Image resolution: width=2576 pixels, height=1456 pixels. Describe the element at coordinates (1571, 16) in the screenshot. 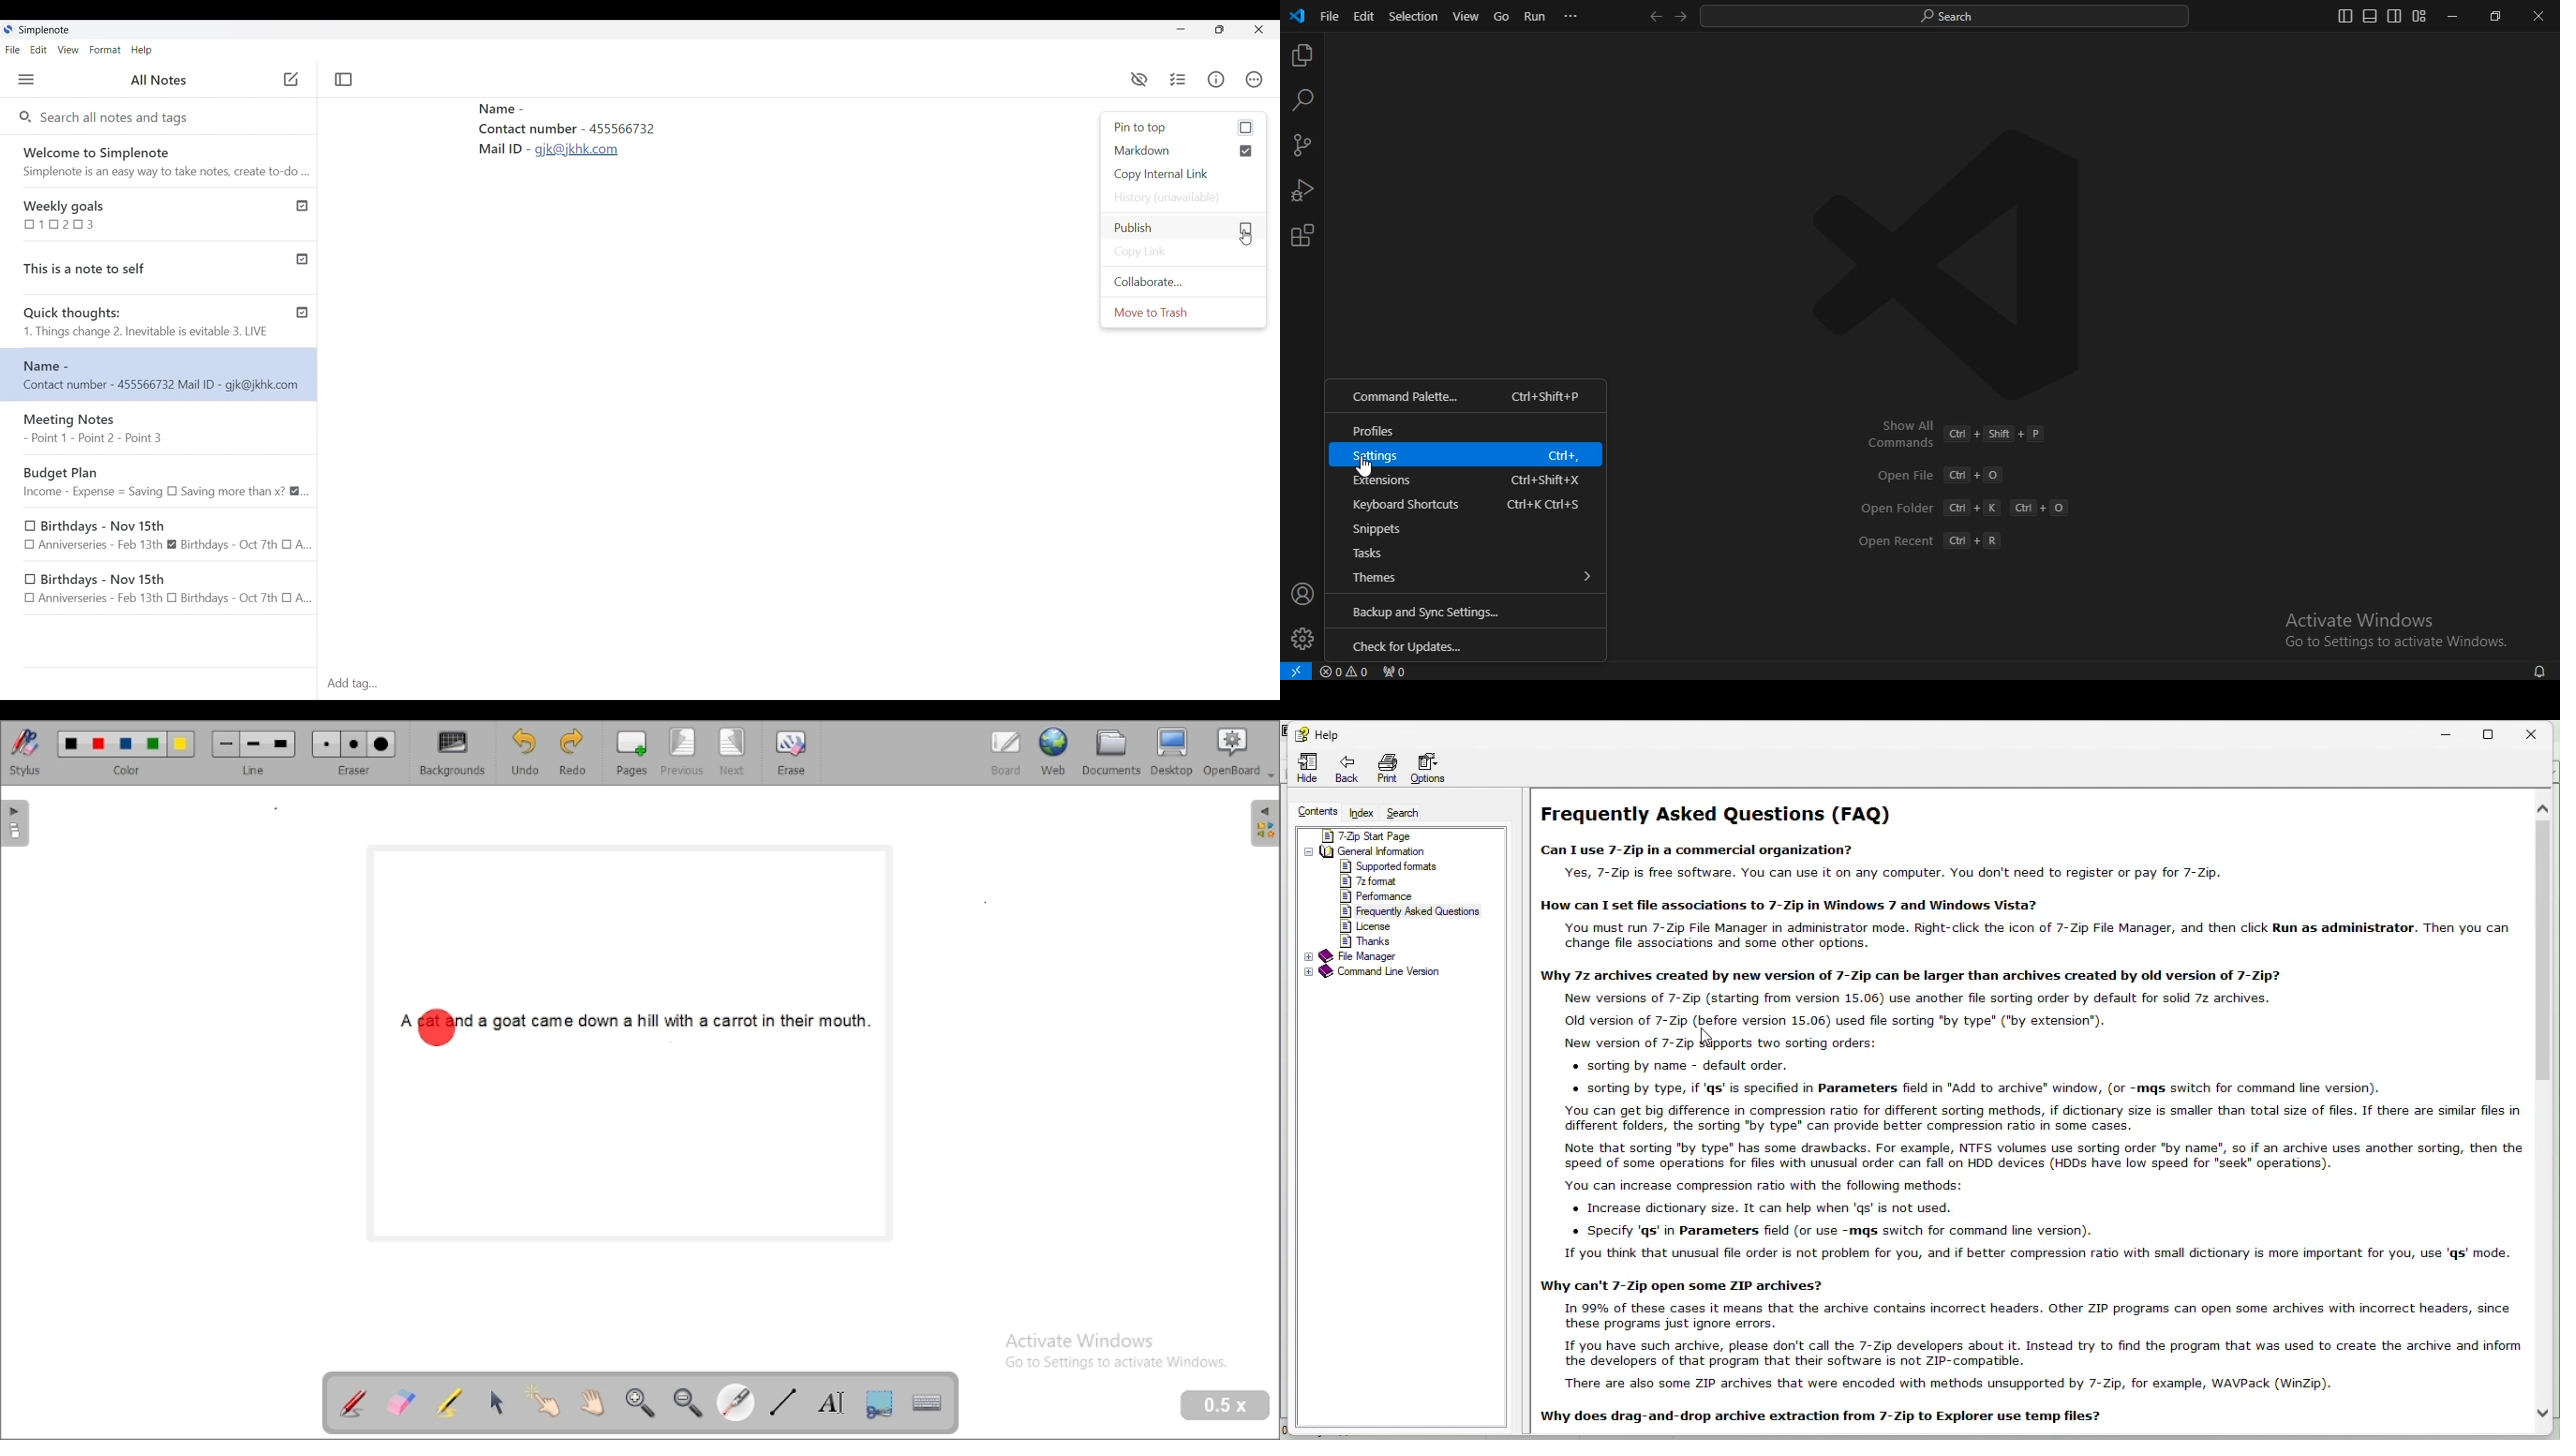

I see `...` at that location.